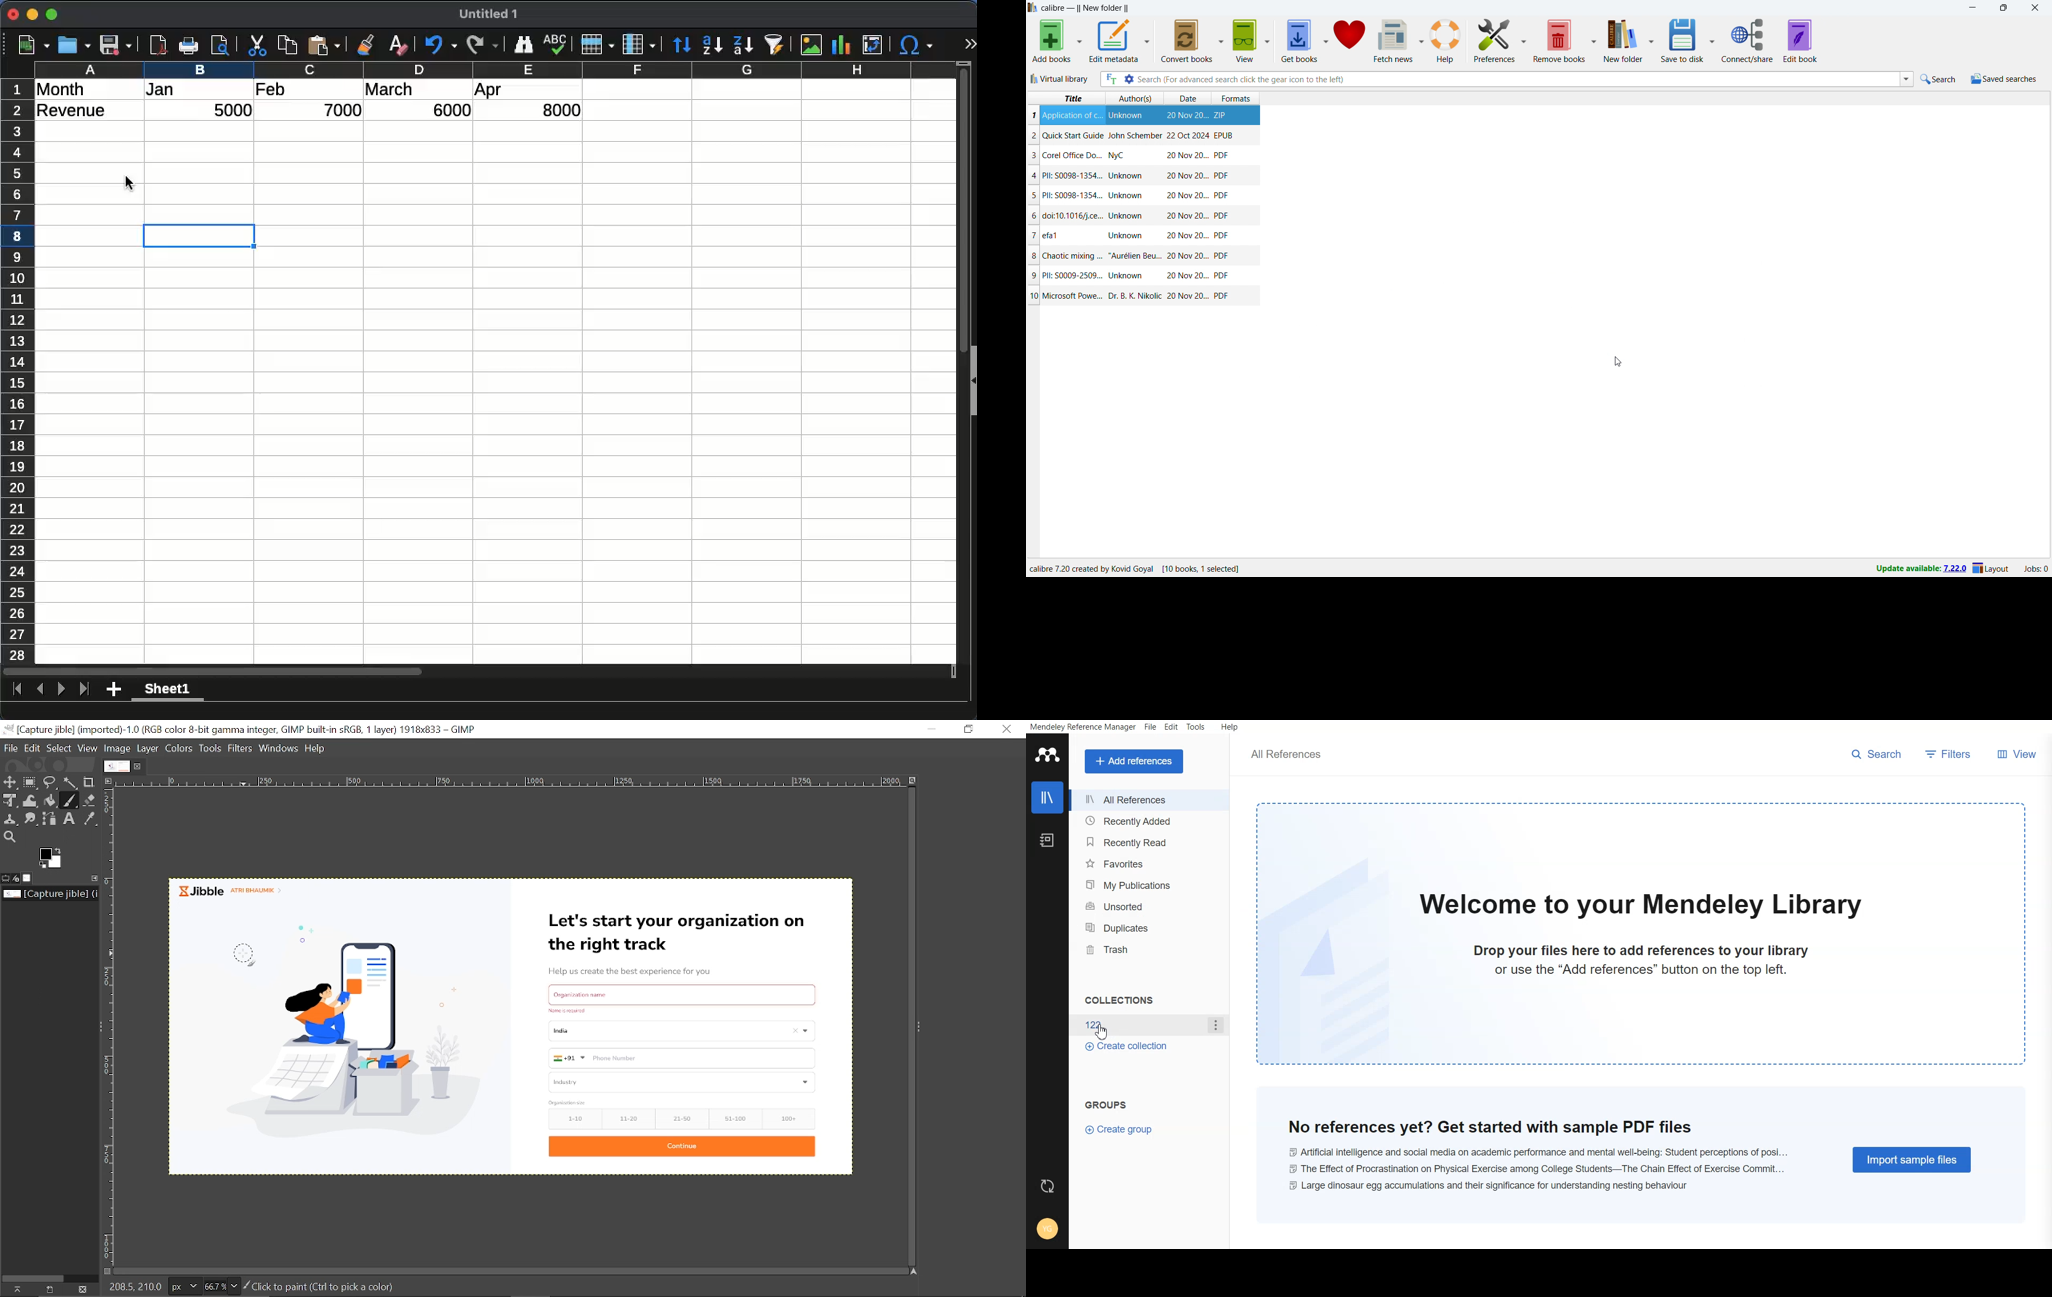 This screenshot has width=2072, height=1316. I want to click on Account, so click(1047, 1227).